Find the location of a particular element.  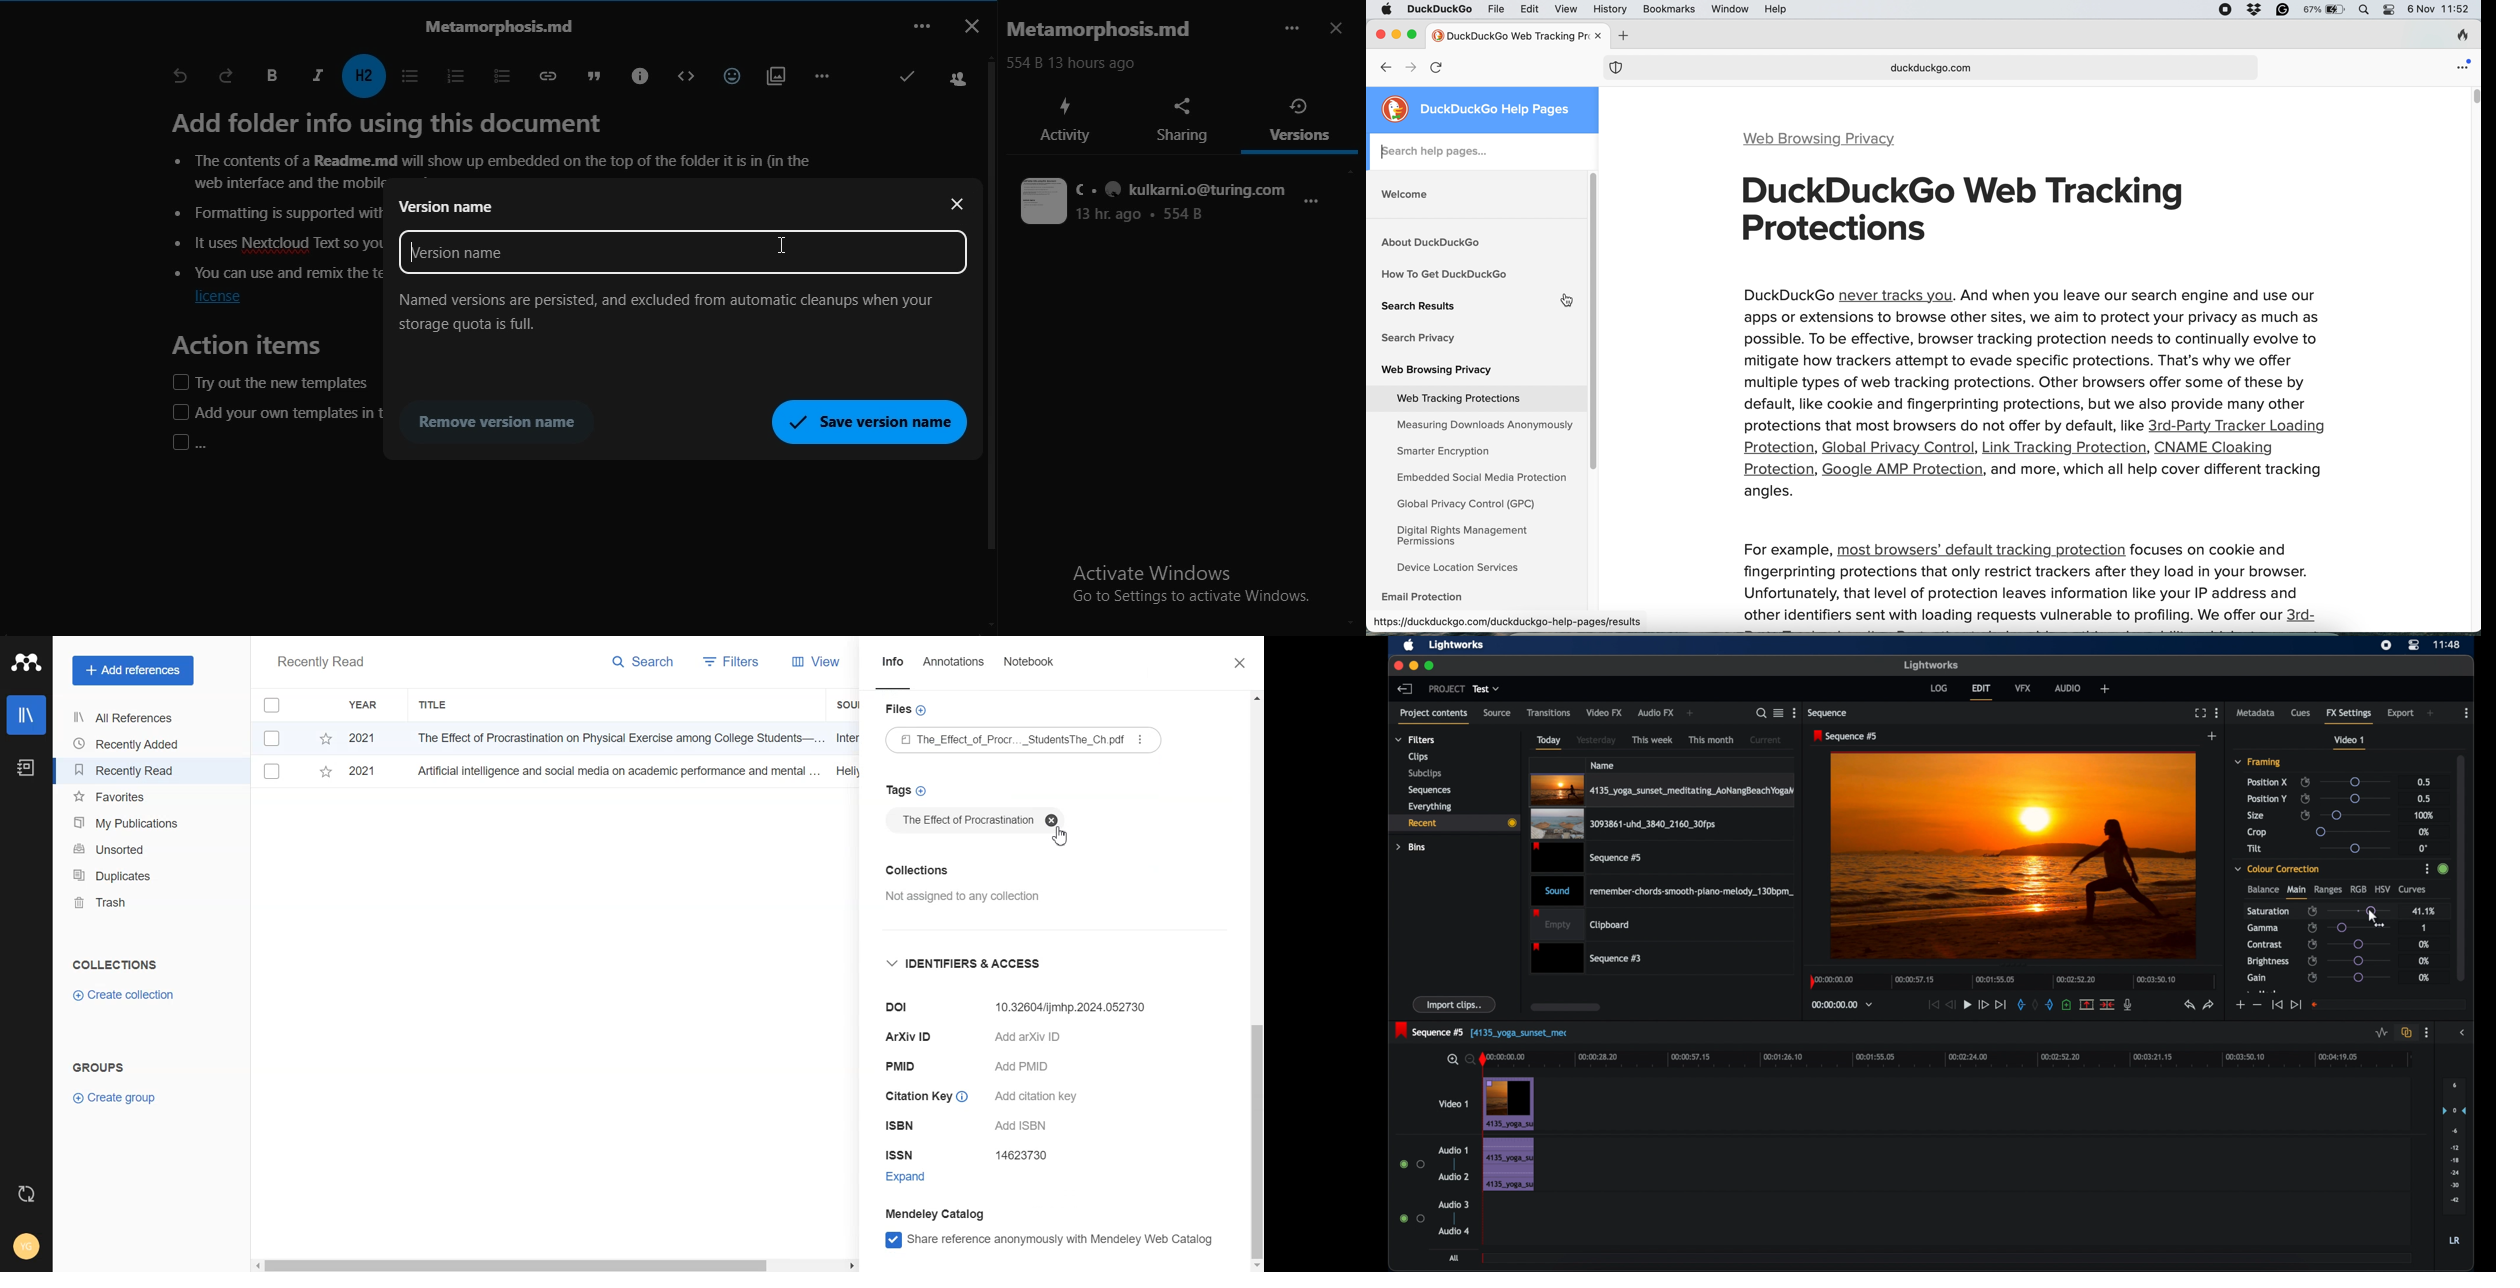

control center is located at coordinates (2393, 11).